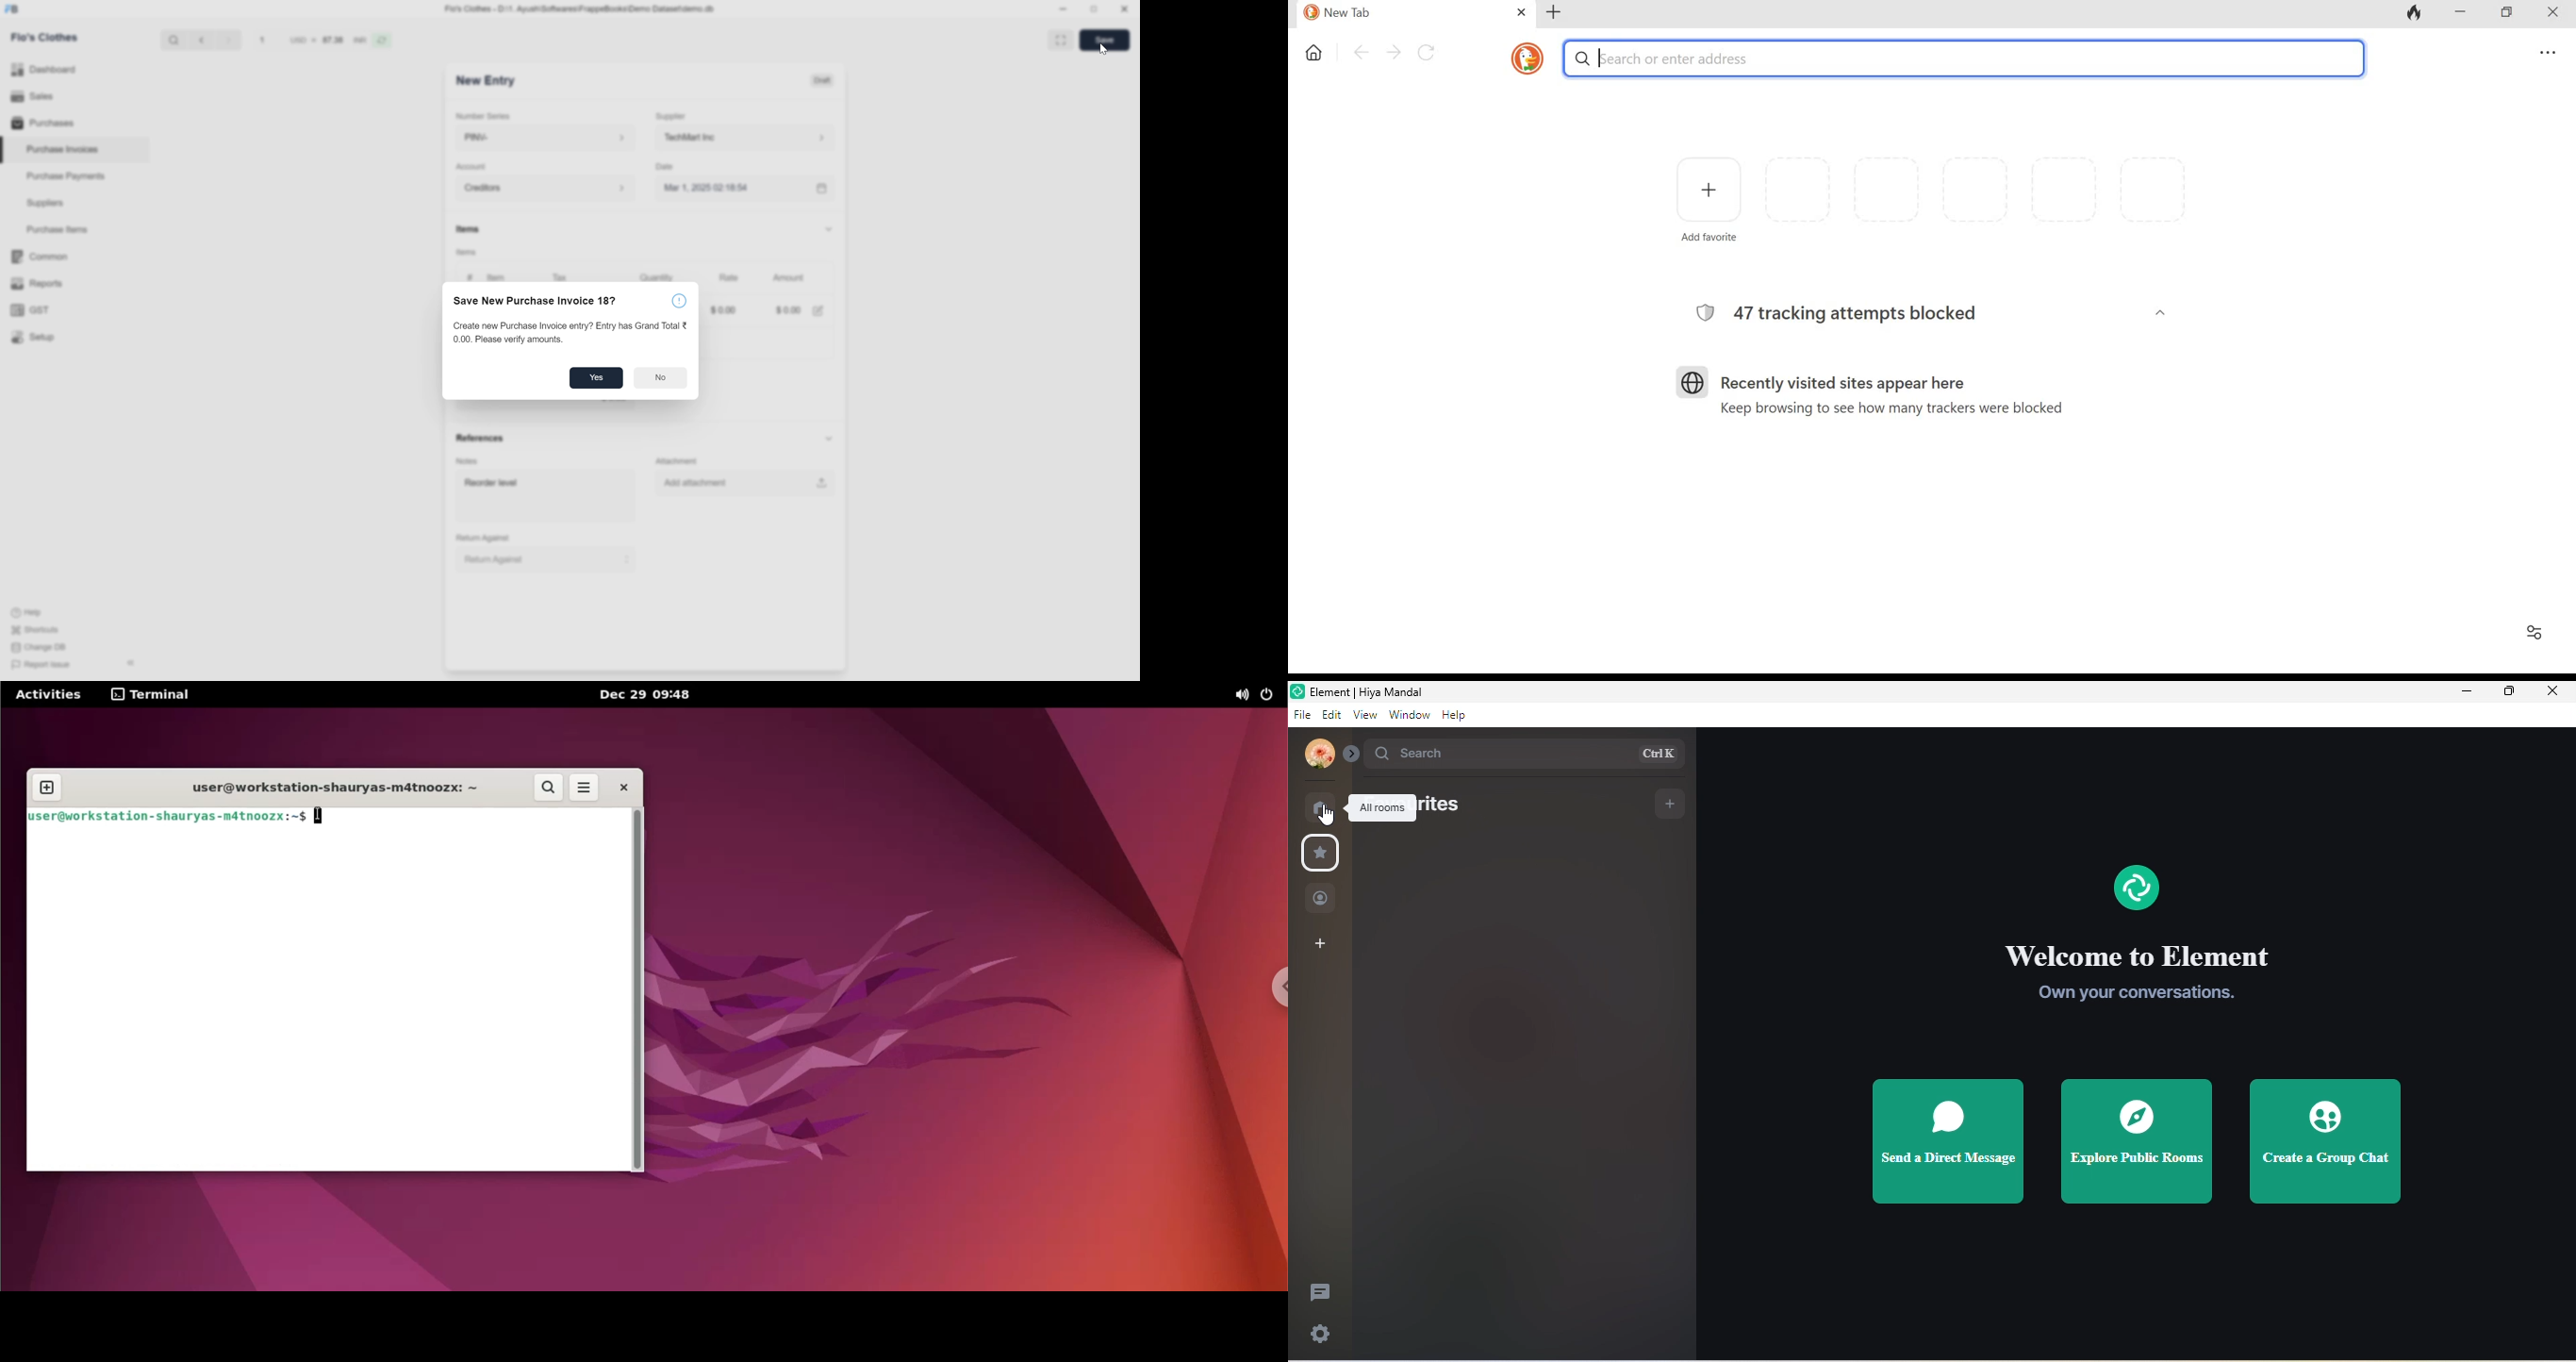 The width and height of the screenshot is (2576, 1372). I want to click on logo, so click(1297, 691).